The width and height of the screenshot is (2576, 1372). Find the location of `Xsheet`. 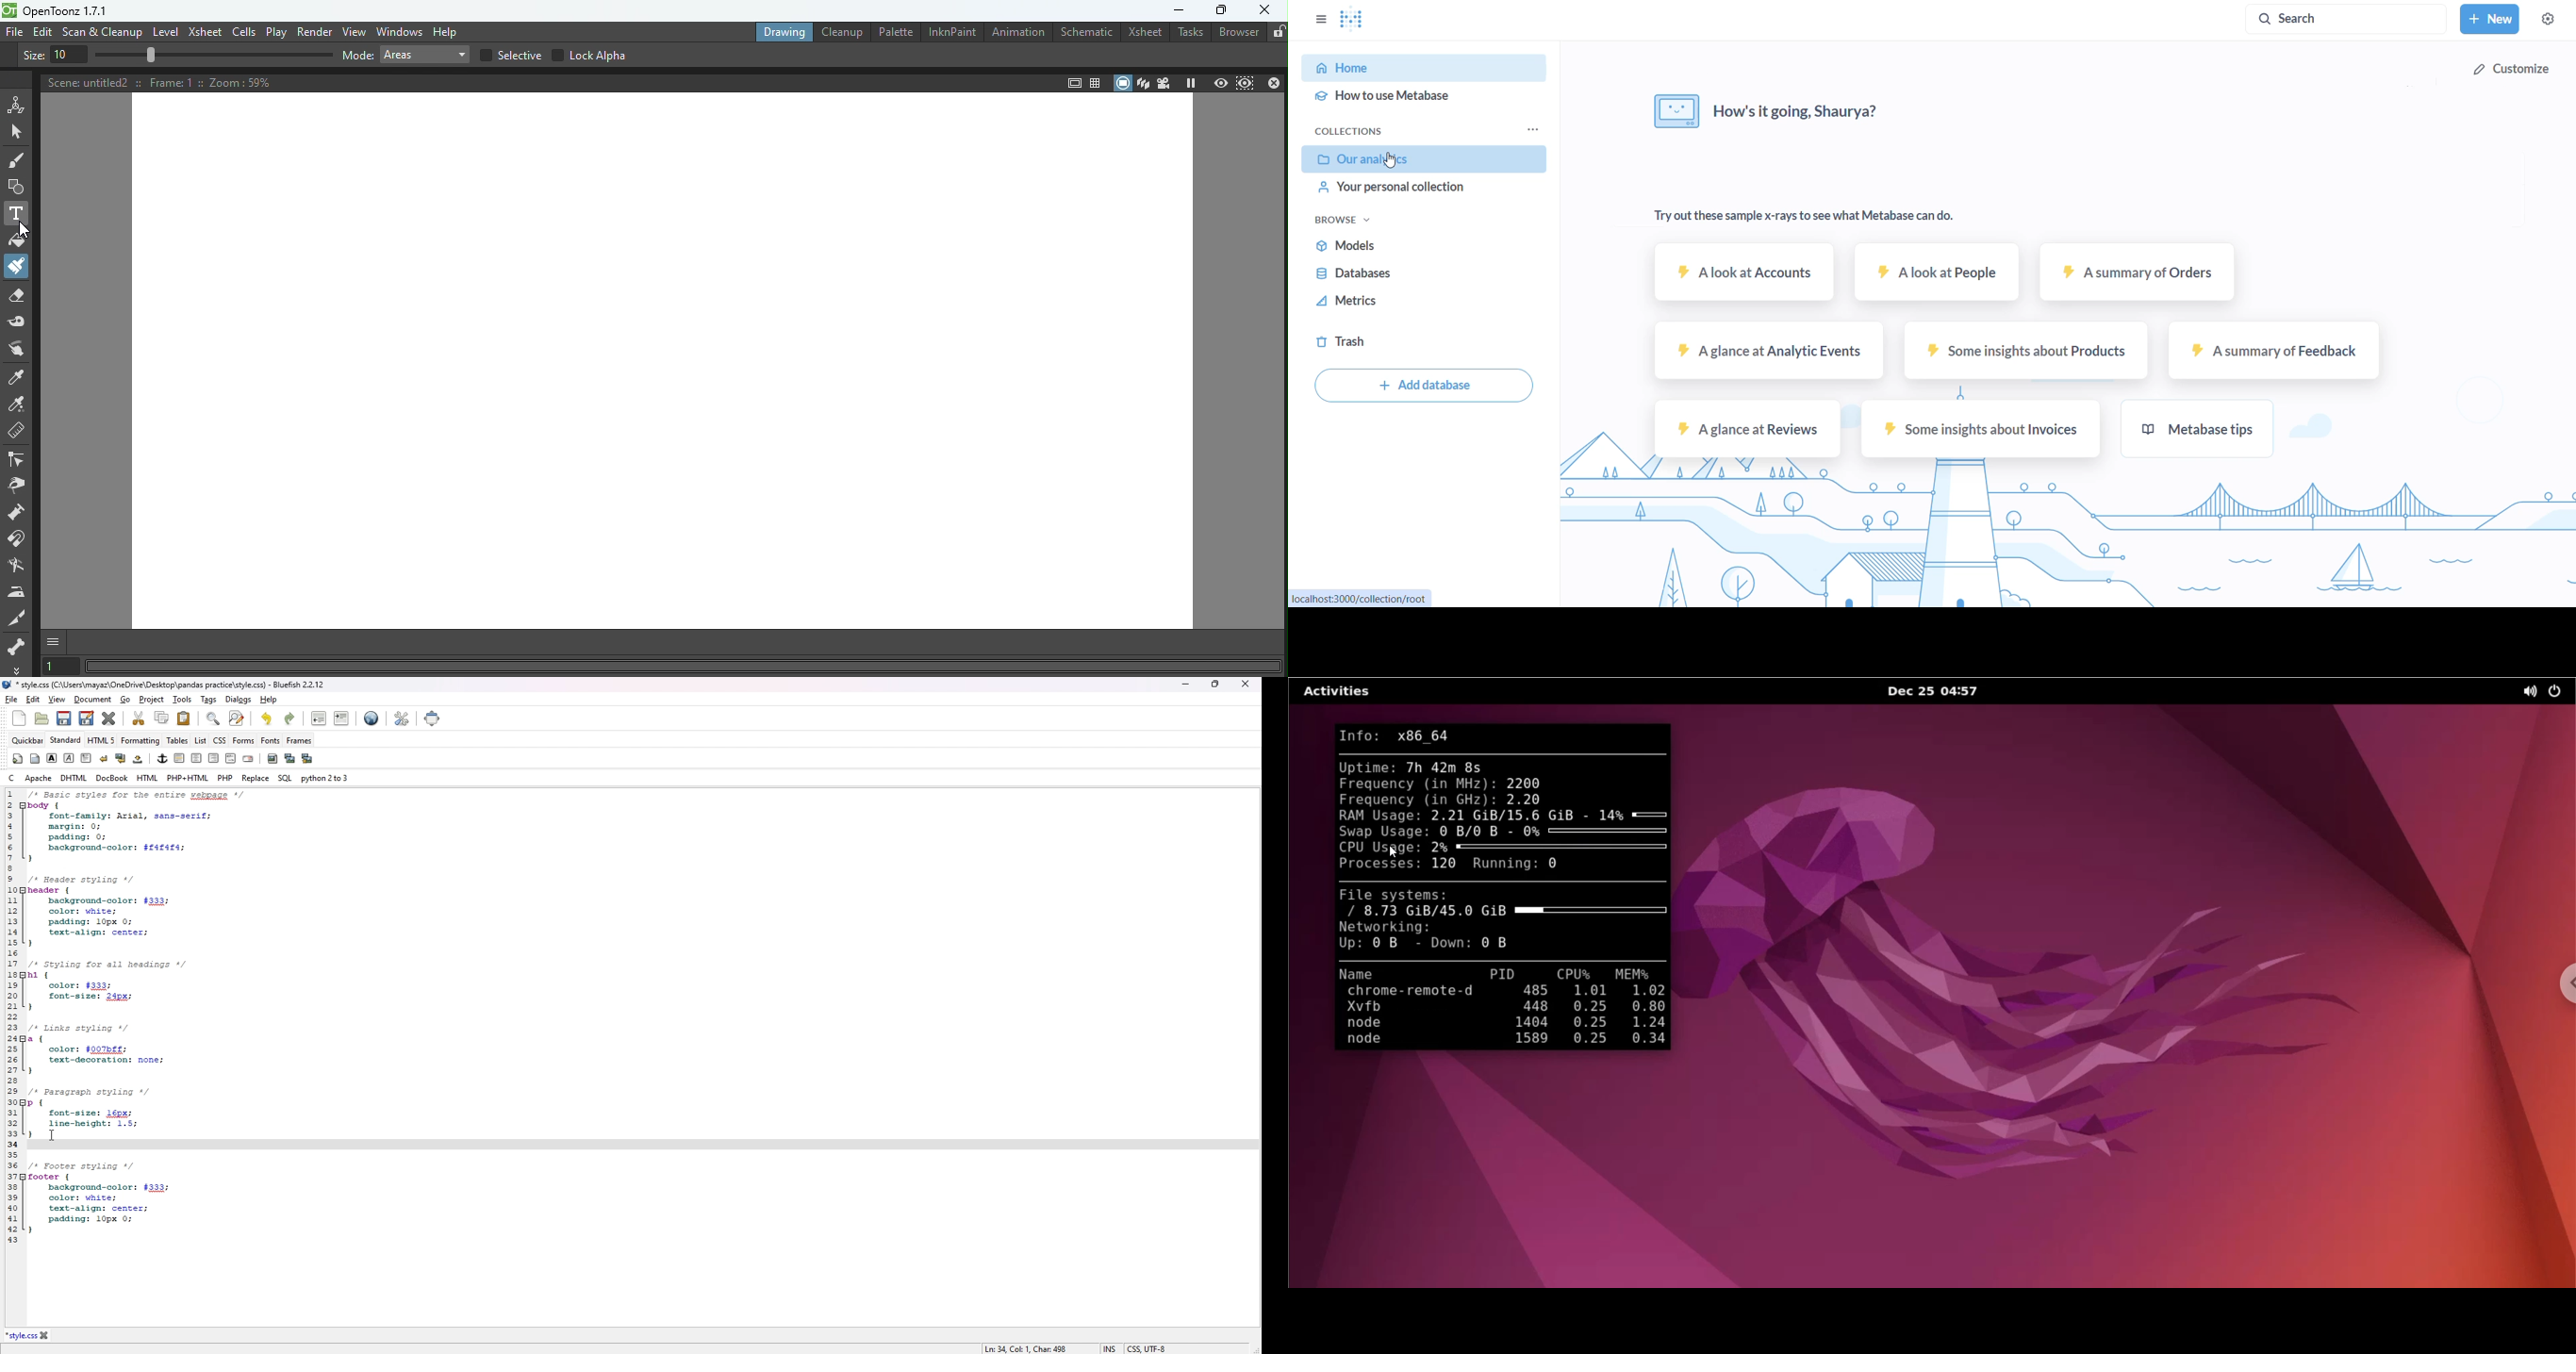

Xsheet is located at coordinates (1144, 34).